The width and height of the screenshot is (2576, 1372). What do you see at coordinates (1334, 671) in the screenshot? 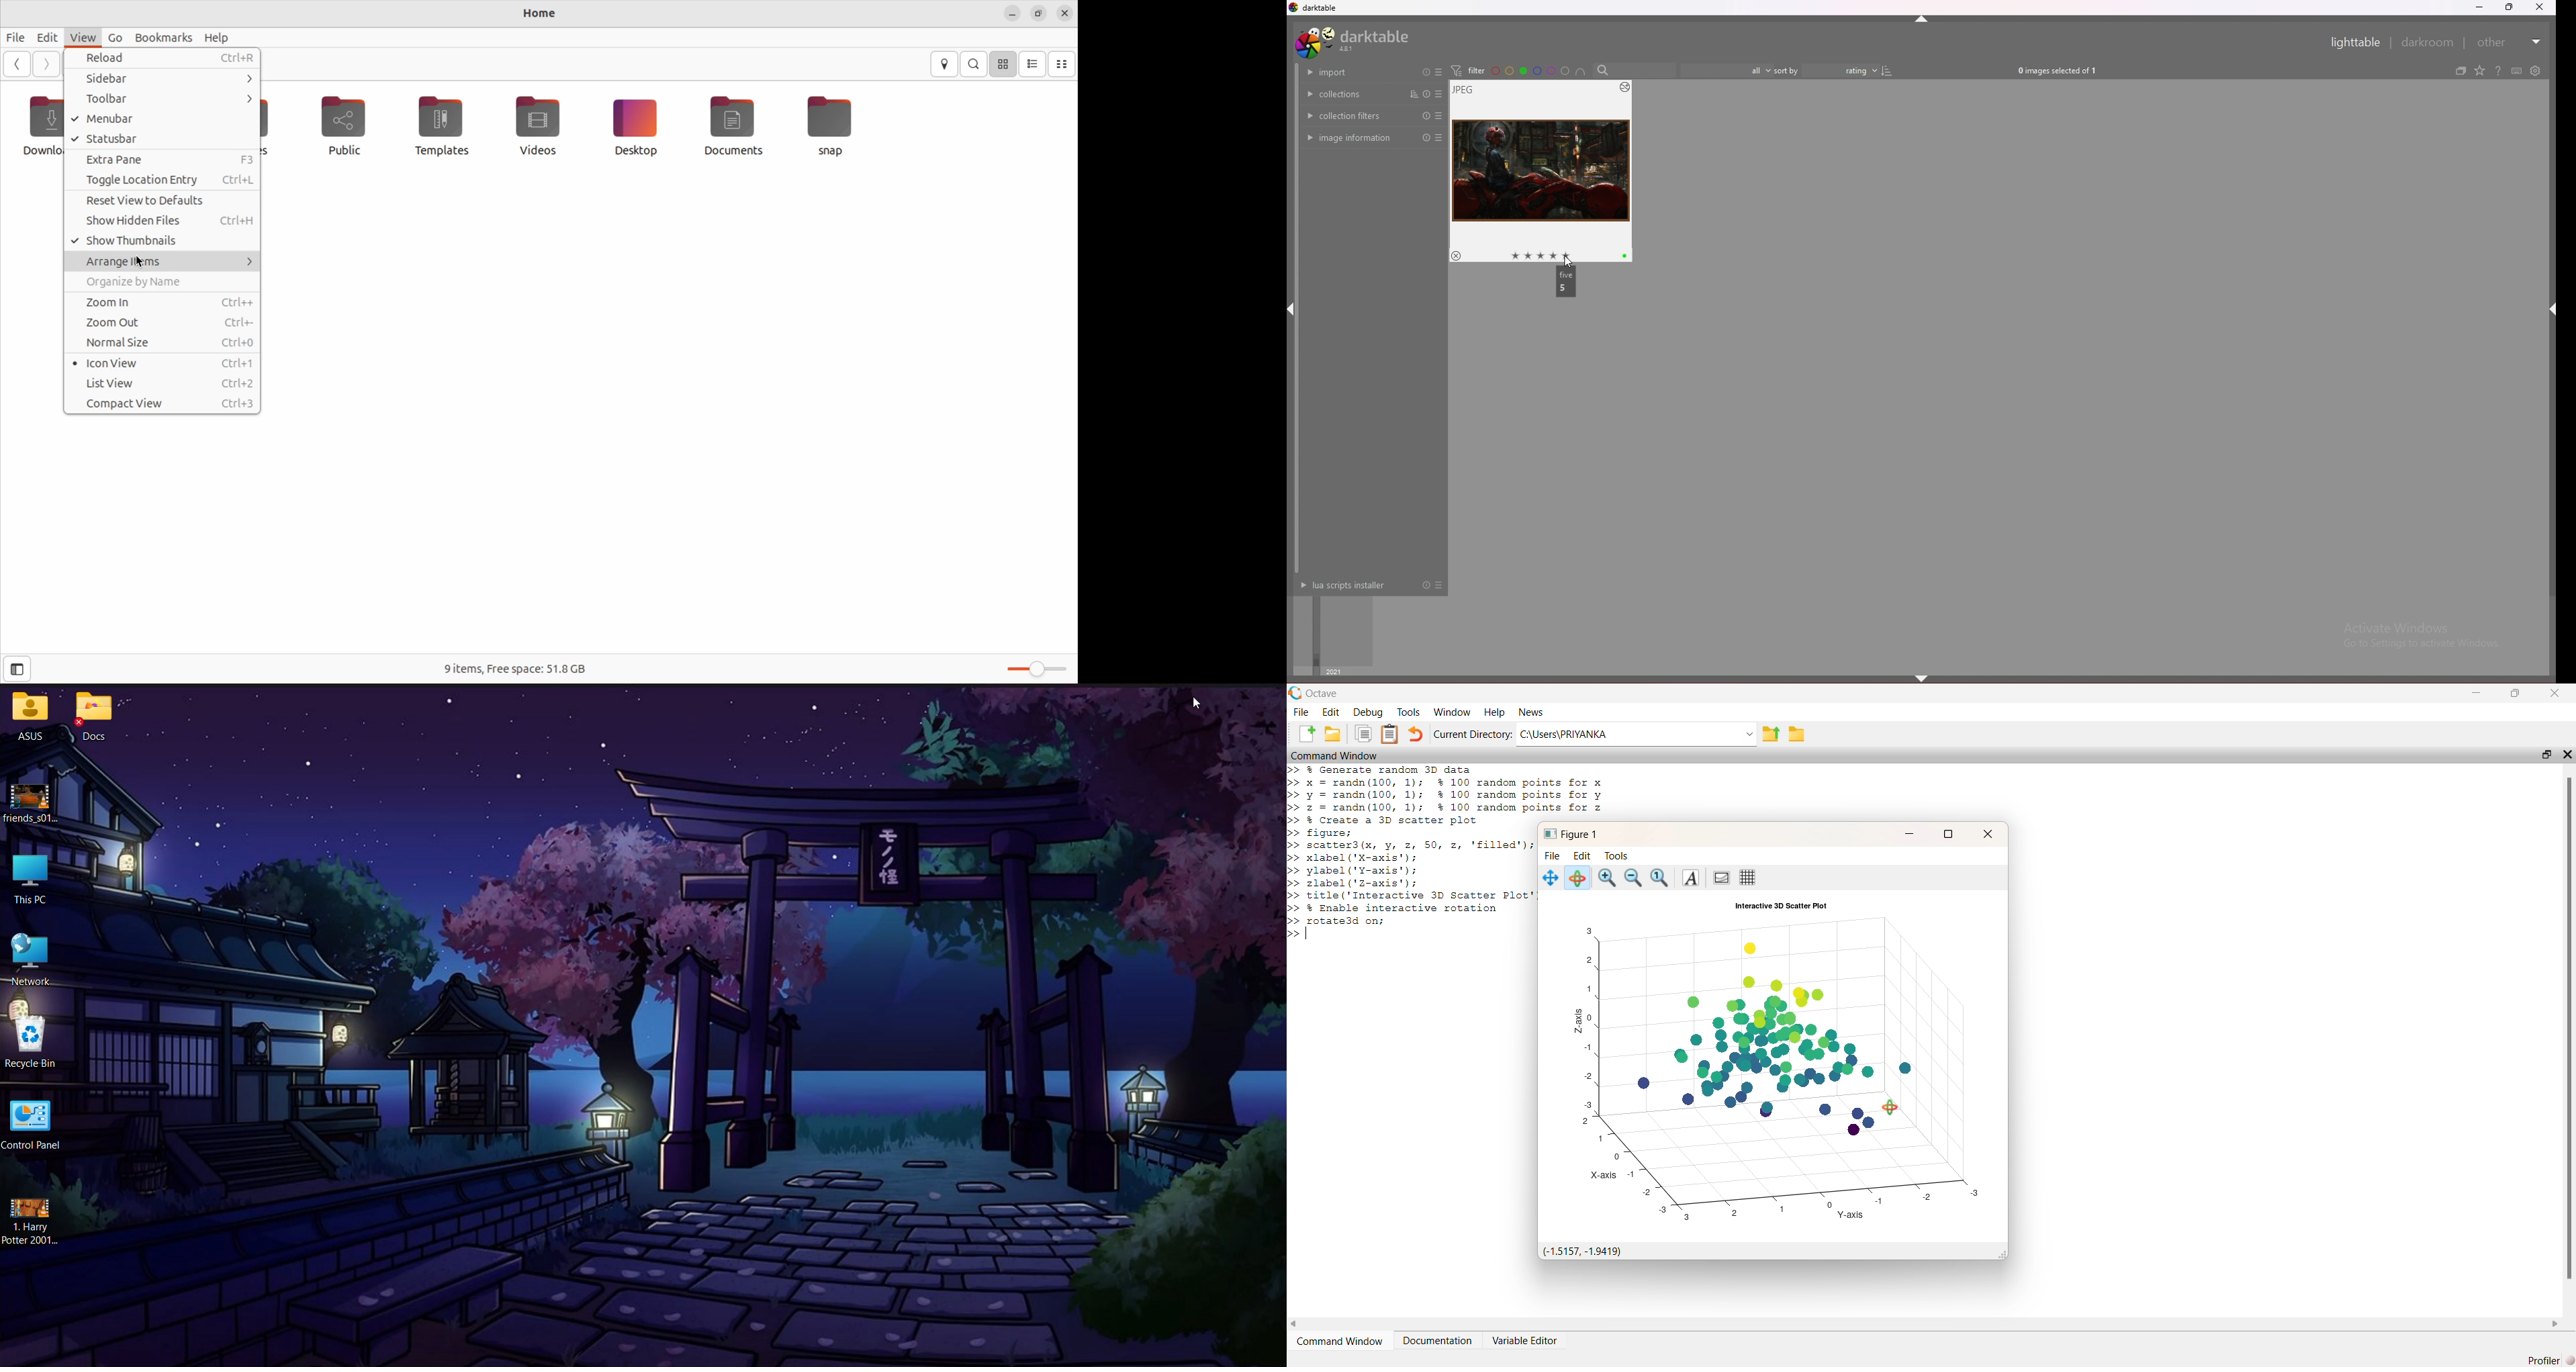
I see `year` at bounding box center [1334, 671].